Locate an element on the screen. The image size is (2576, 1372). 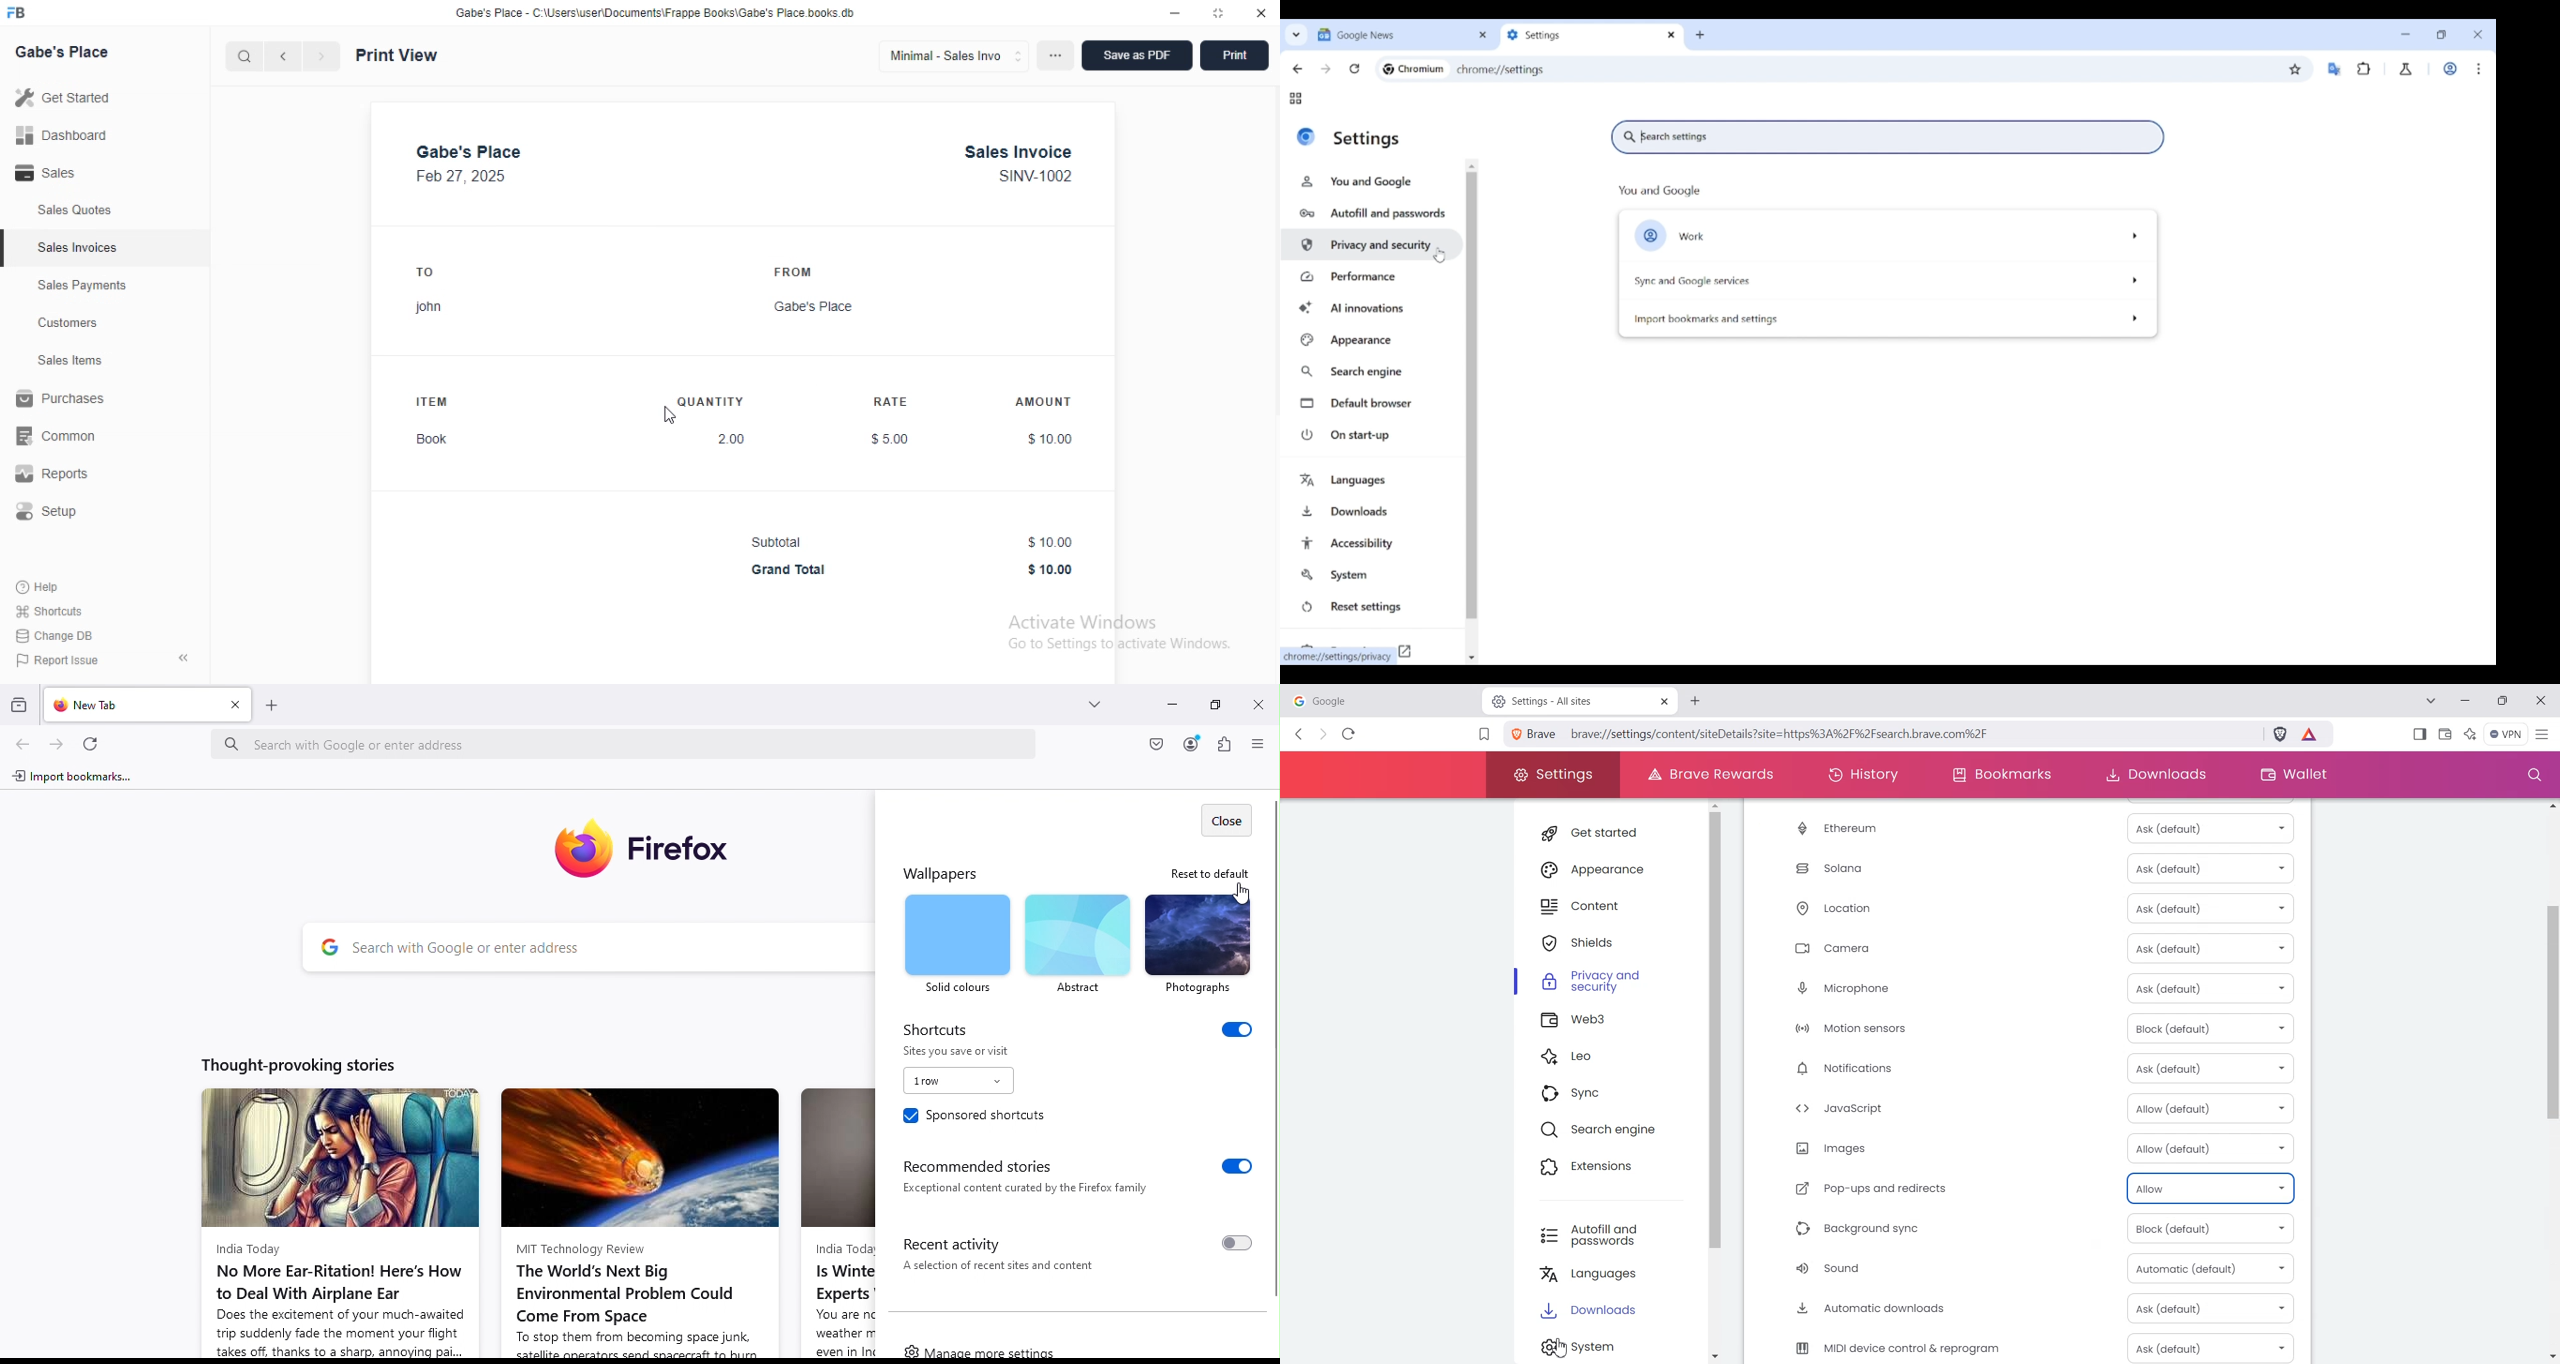
Gabe's Place - C:\Users\user\Documents\Frappe Books\Gabe's Place.books db is located at coordinates (655, 13).